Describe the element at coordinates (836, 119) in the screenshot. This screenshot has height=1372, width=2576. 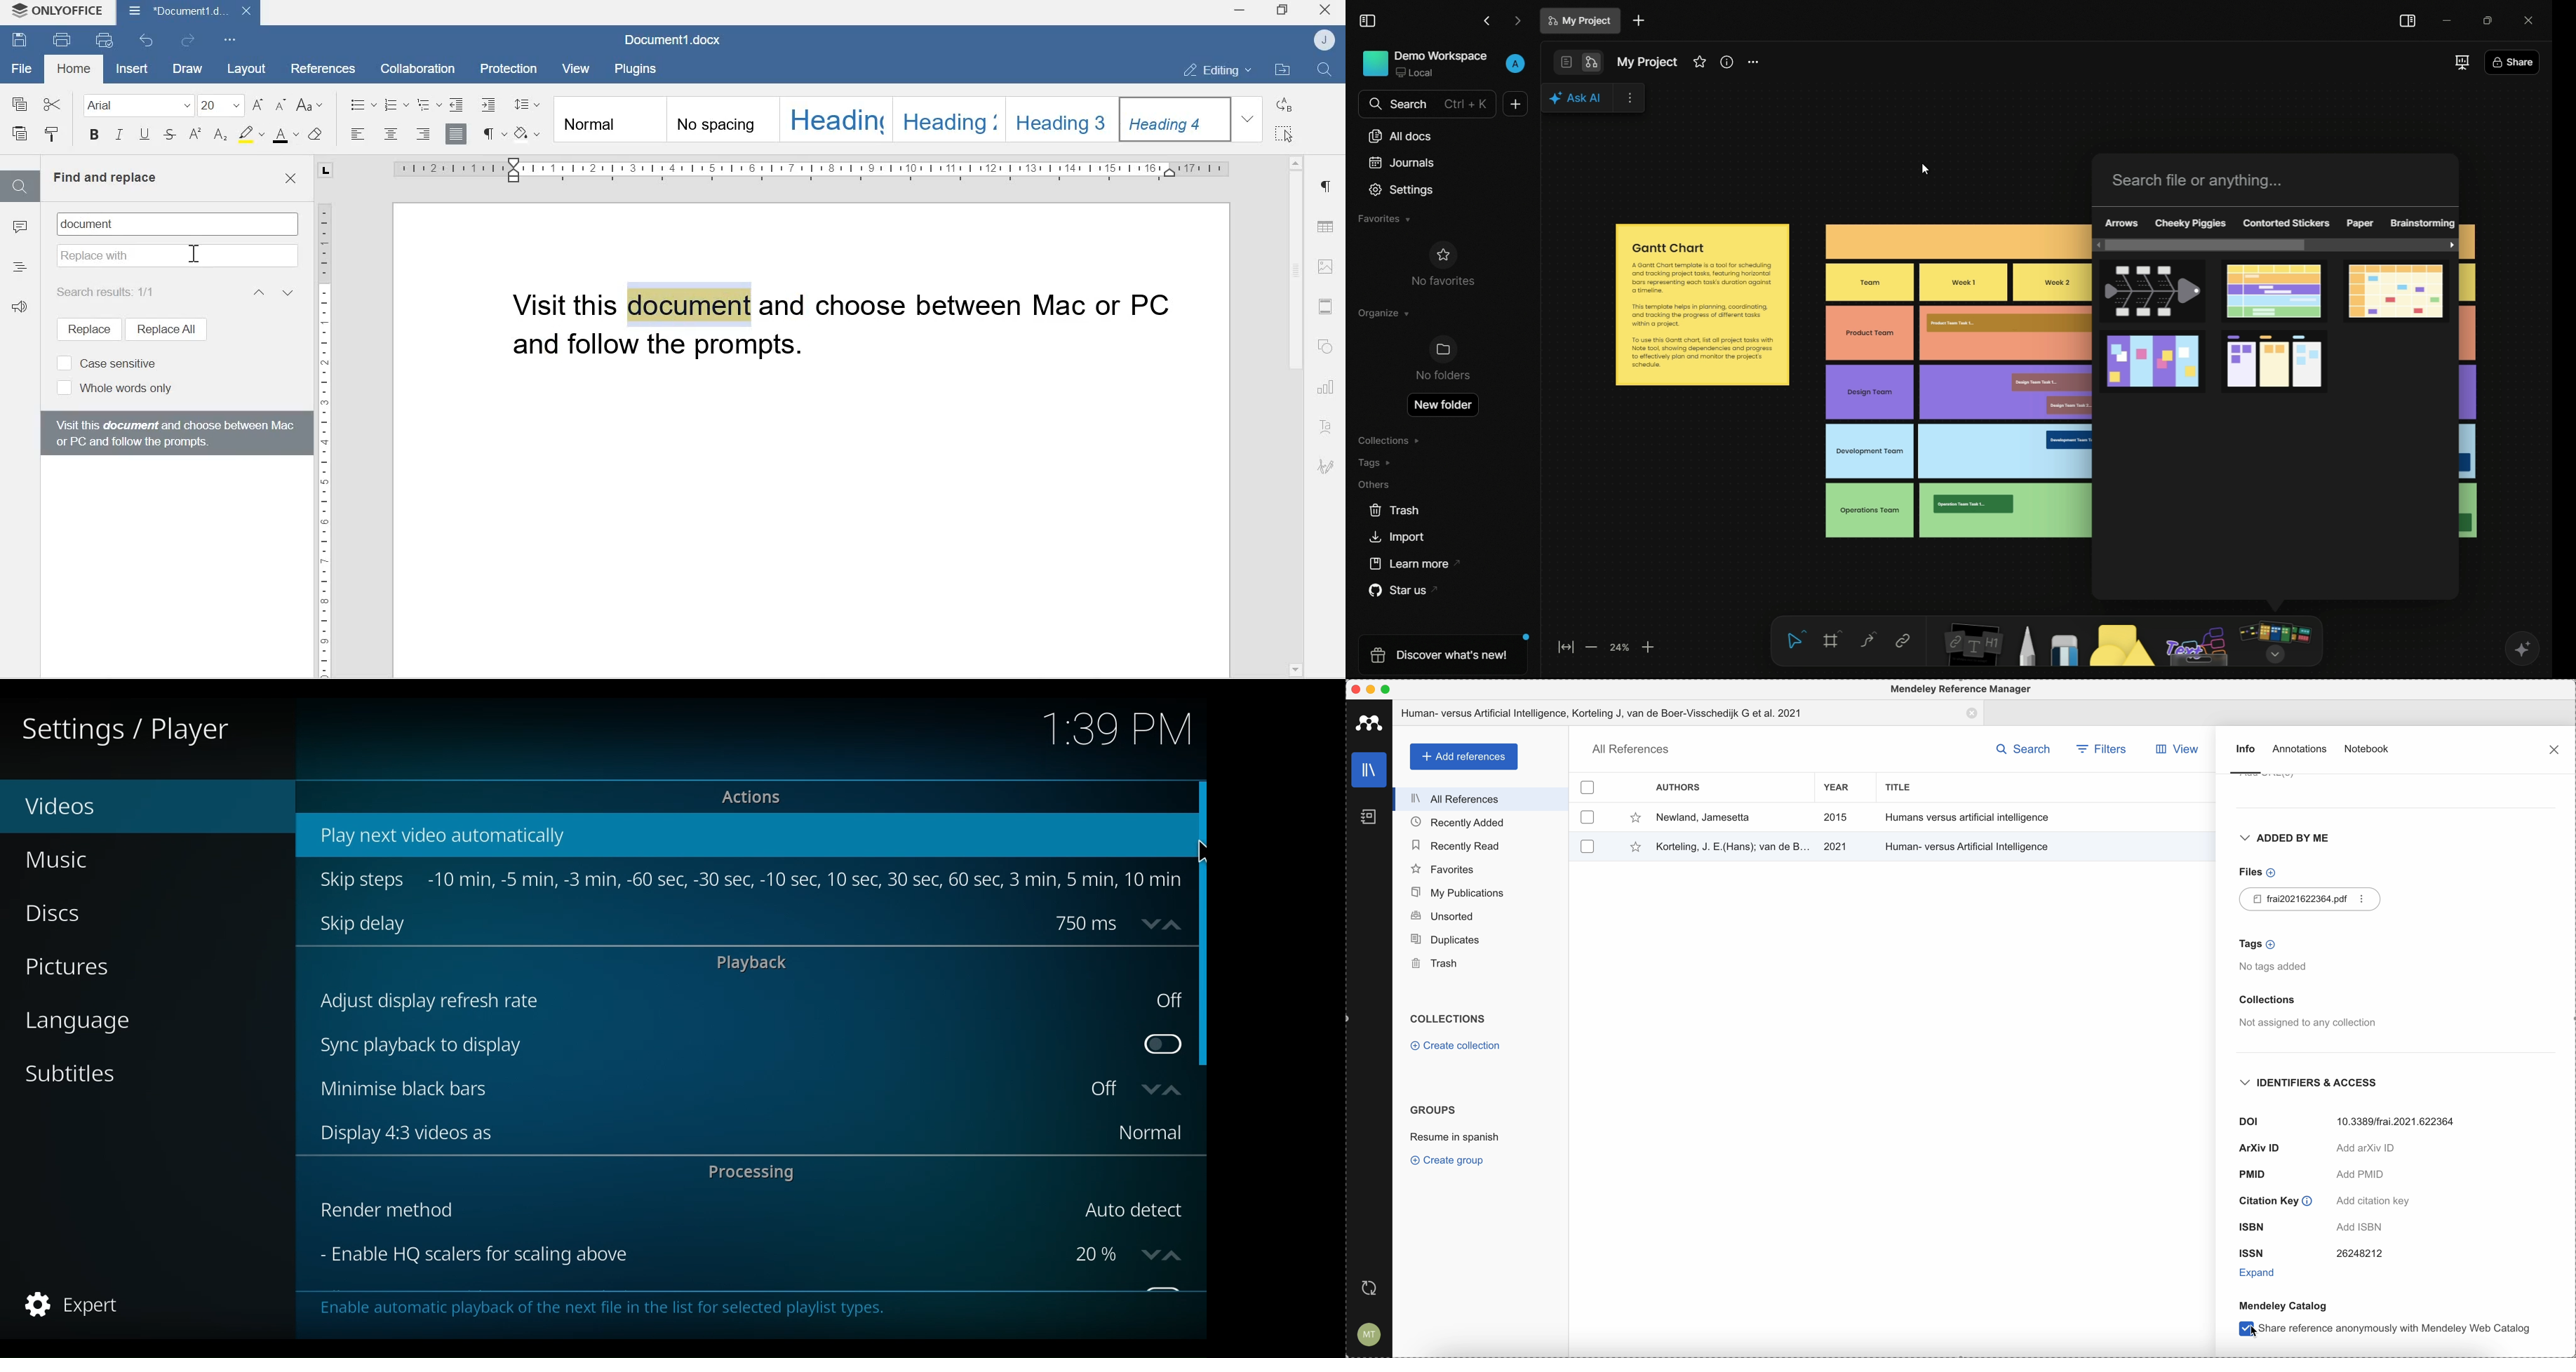
I see `Heading 1` at that location.